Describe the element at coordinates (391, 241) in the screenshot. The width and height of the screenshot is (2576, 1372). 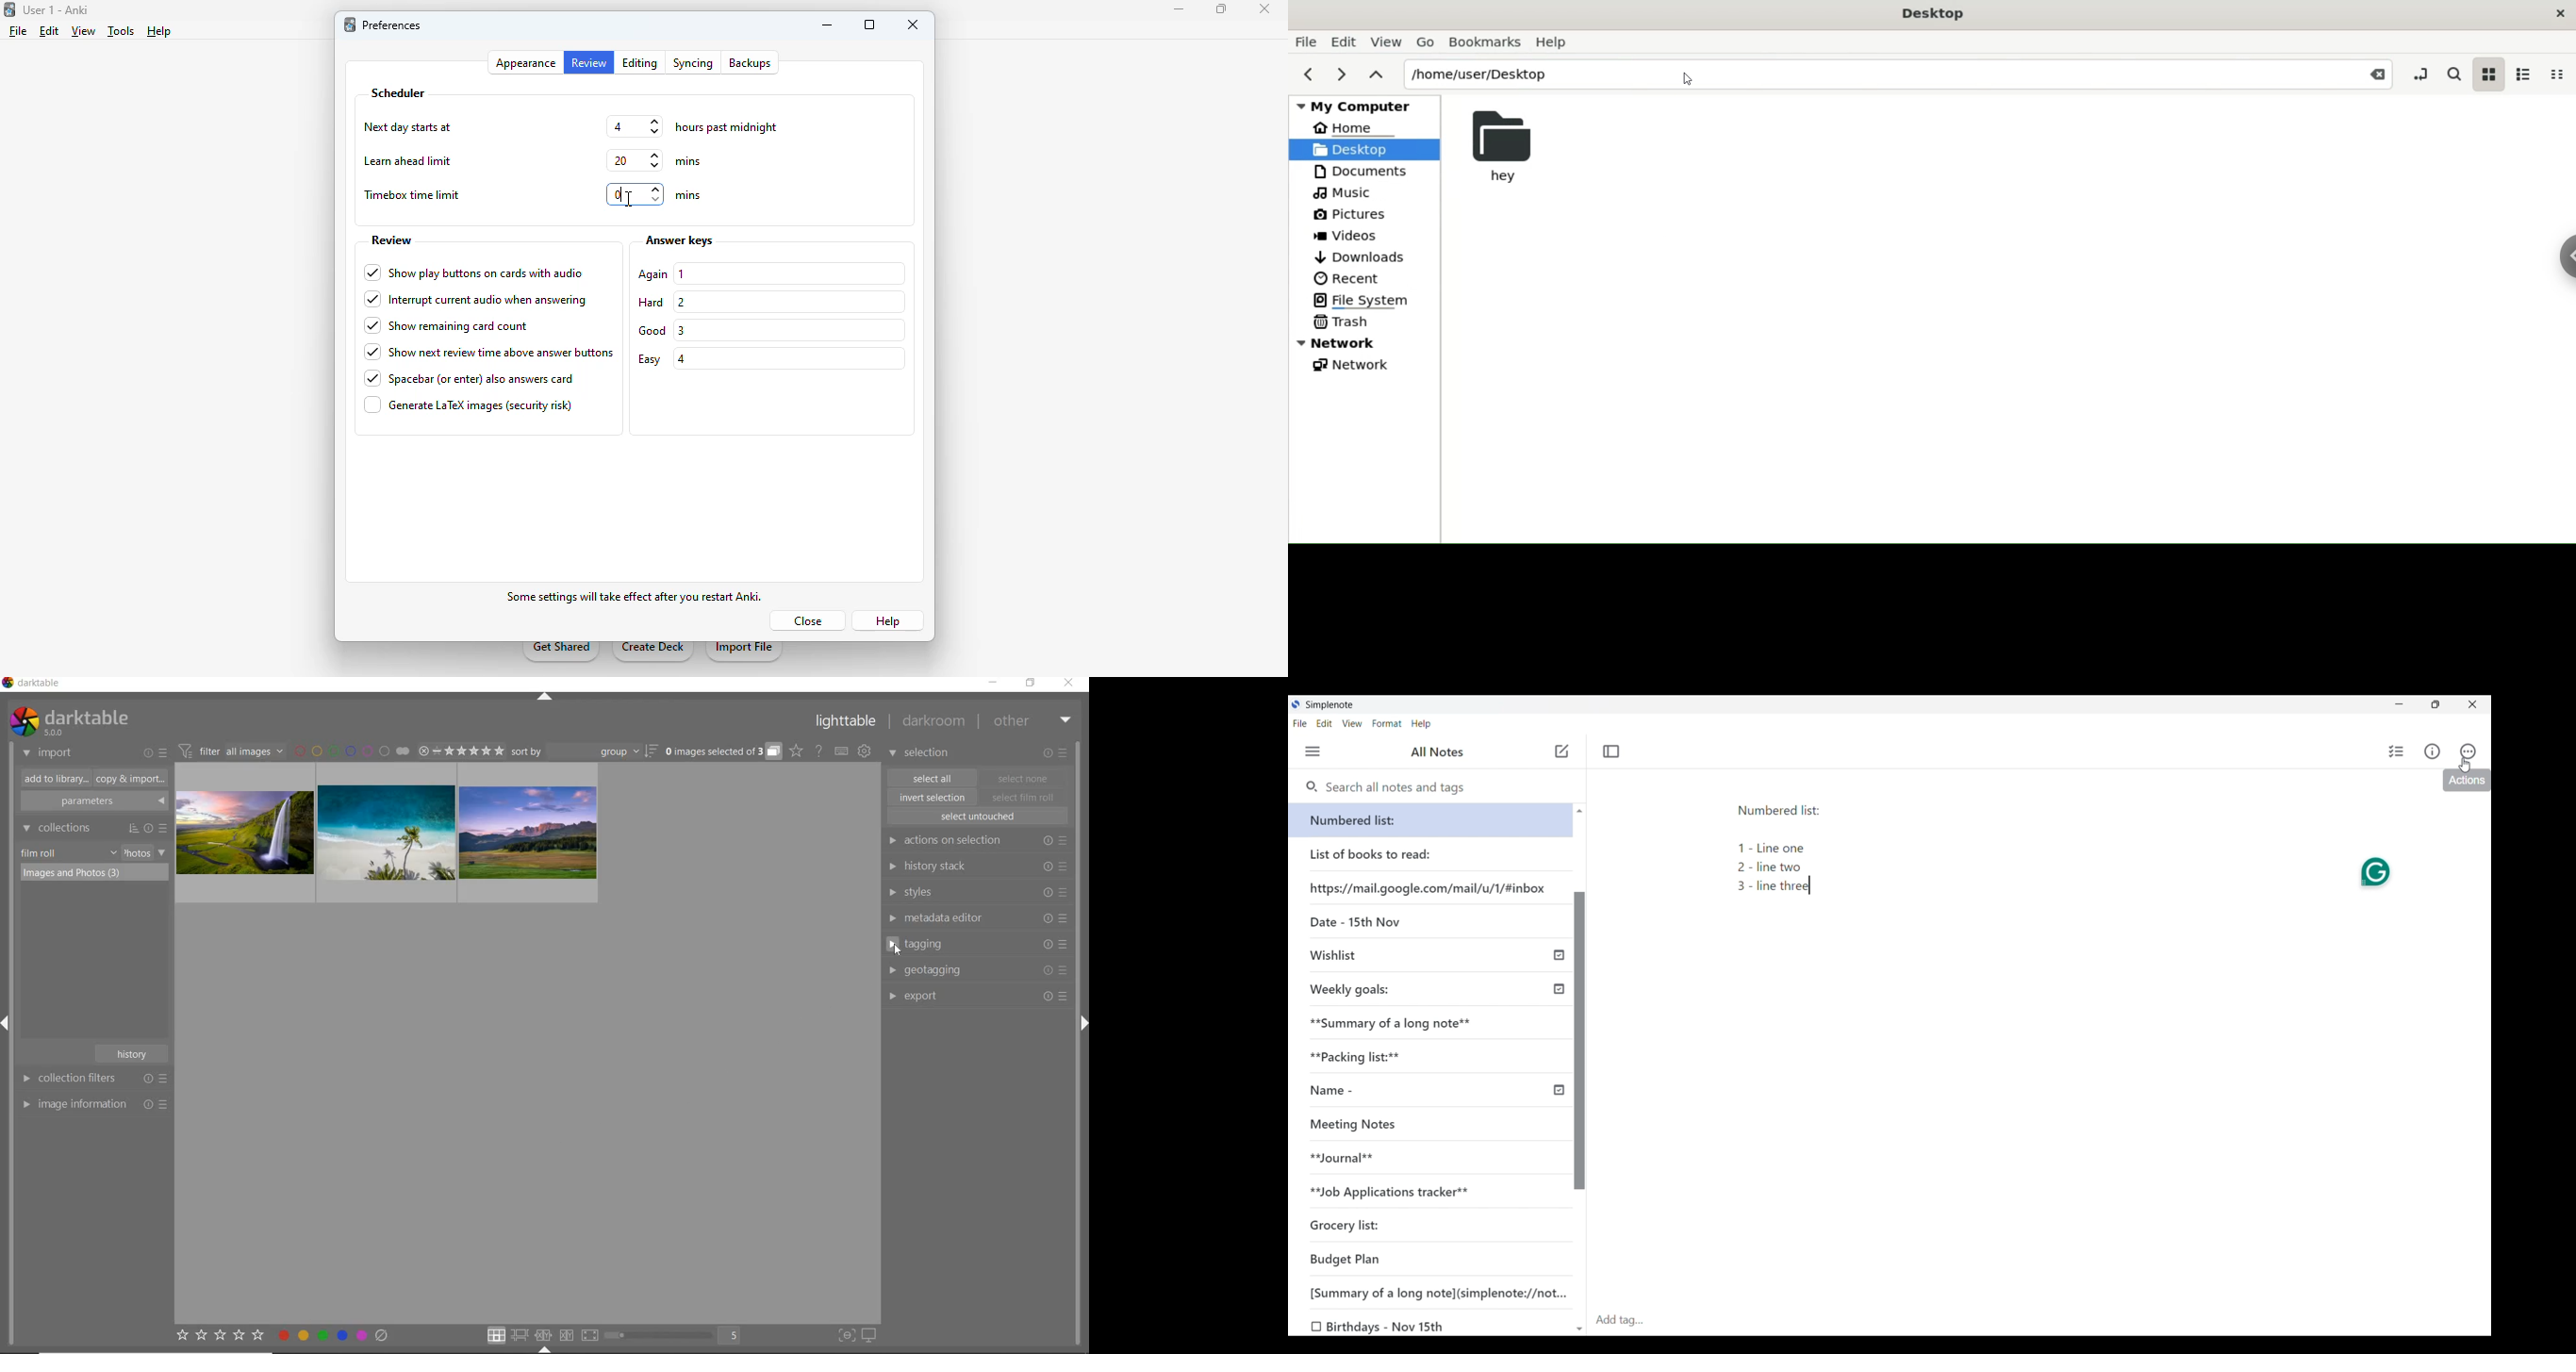
I see `review` at that location.